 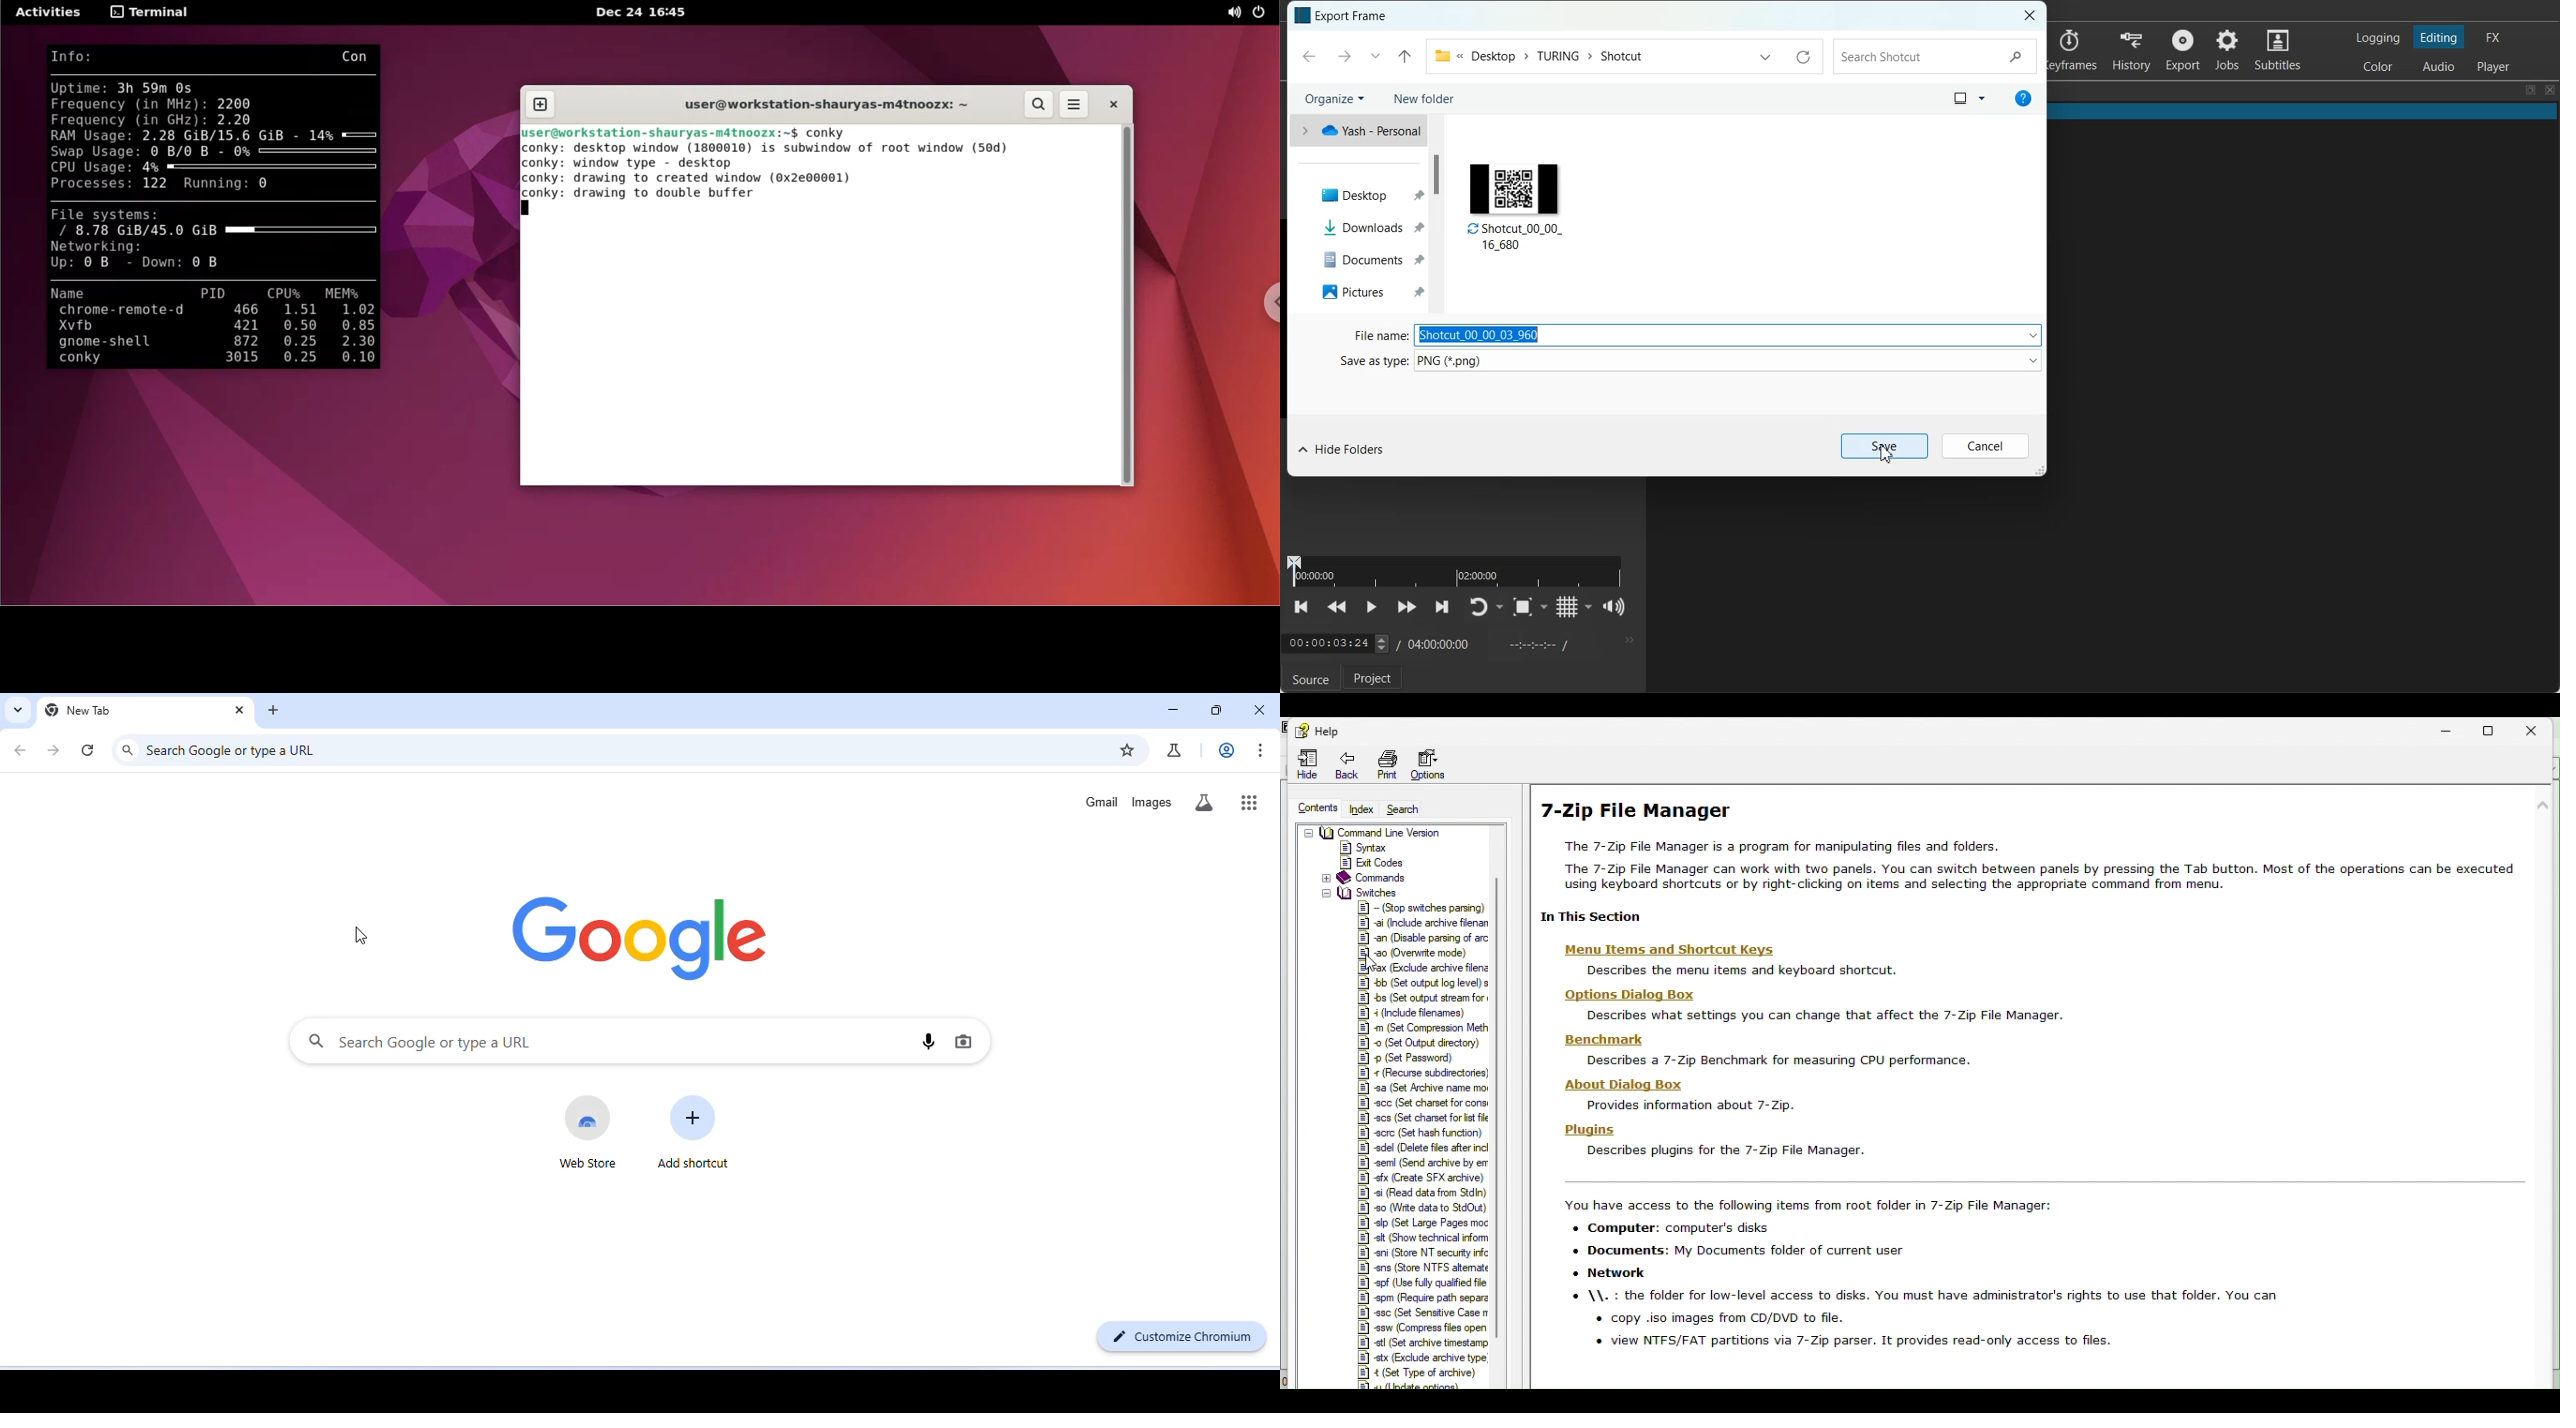 What do you see at coordinates (1419, 1327) in the screenshot?
I see `|#] ssw (Compress fies open` at bounding box center [1419, 1327].